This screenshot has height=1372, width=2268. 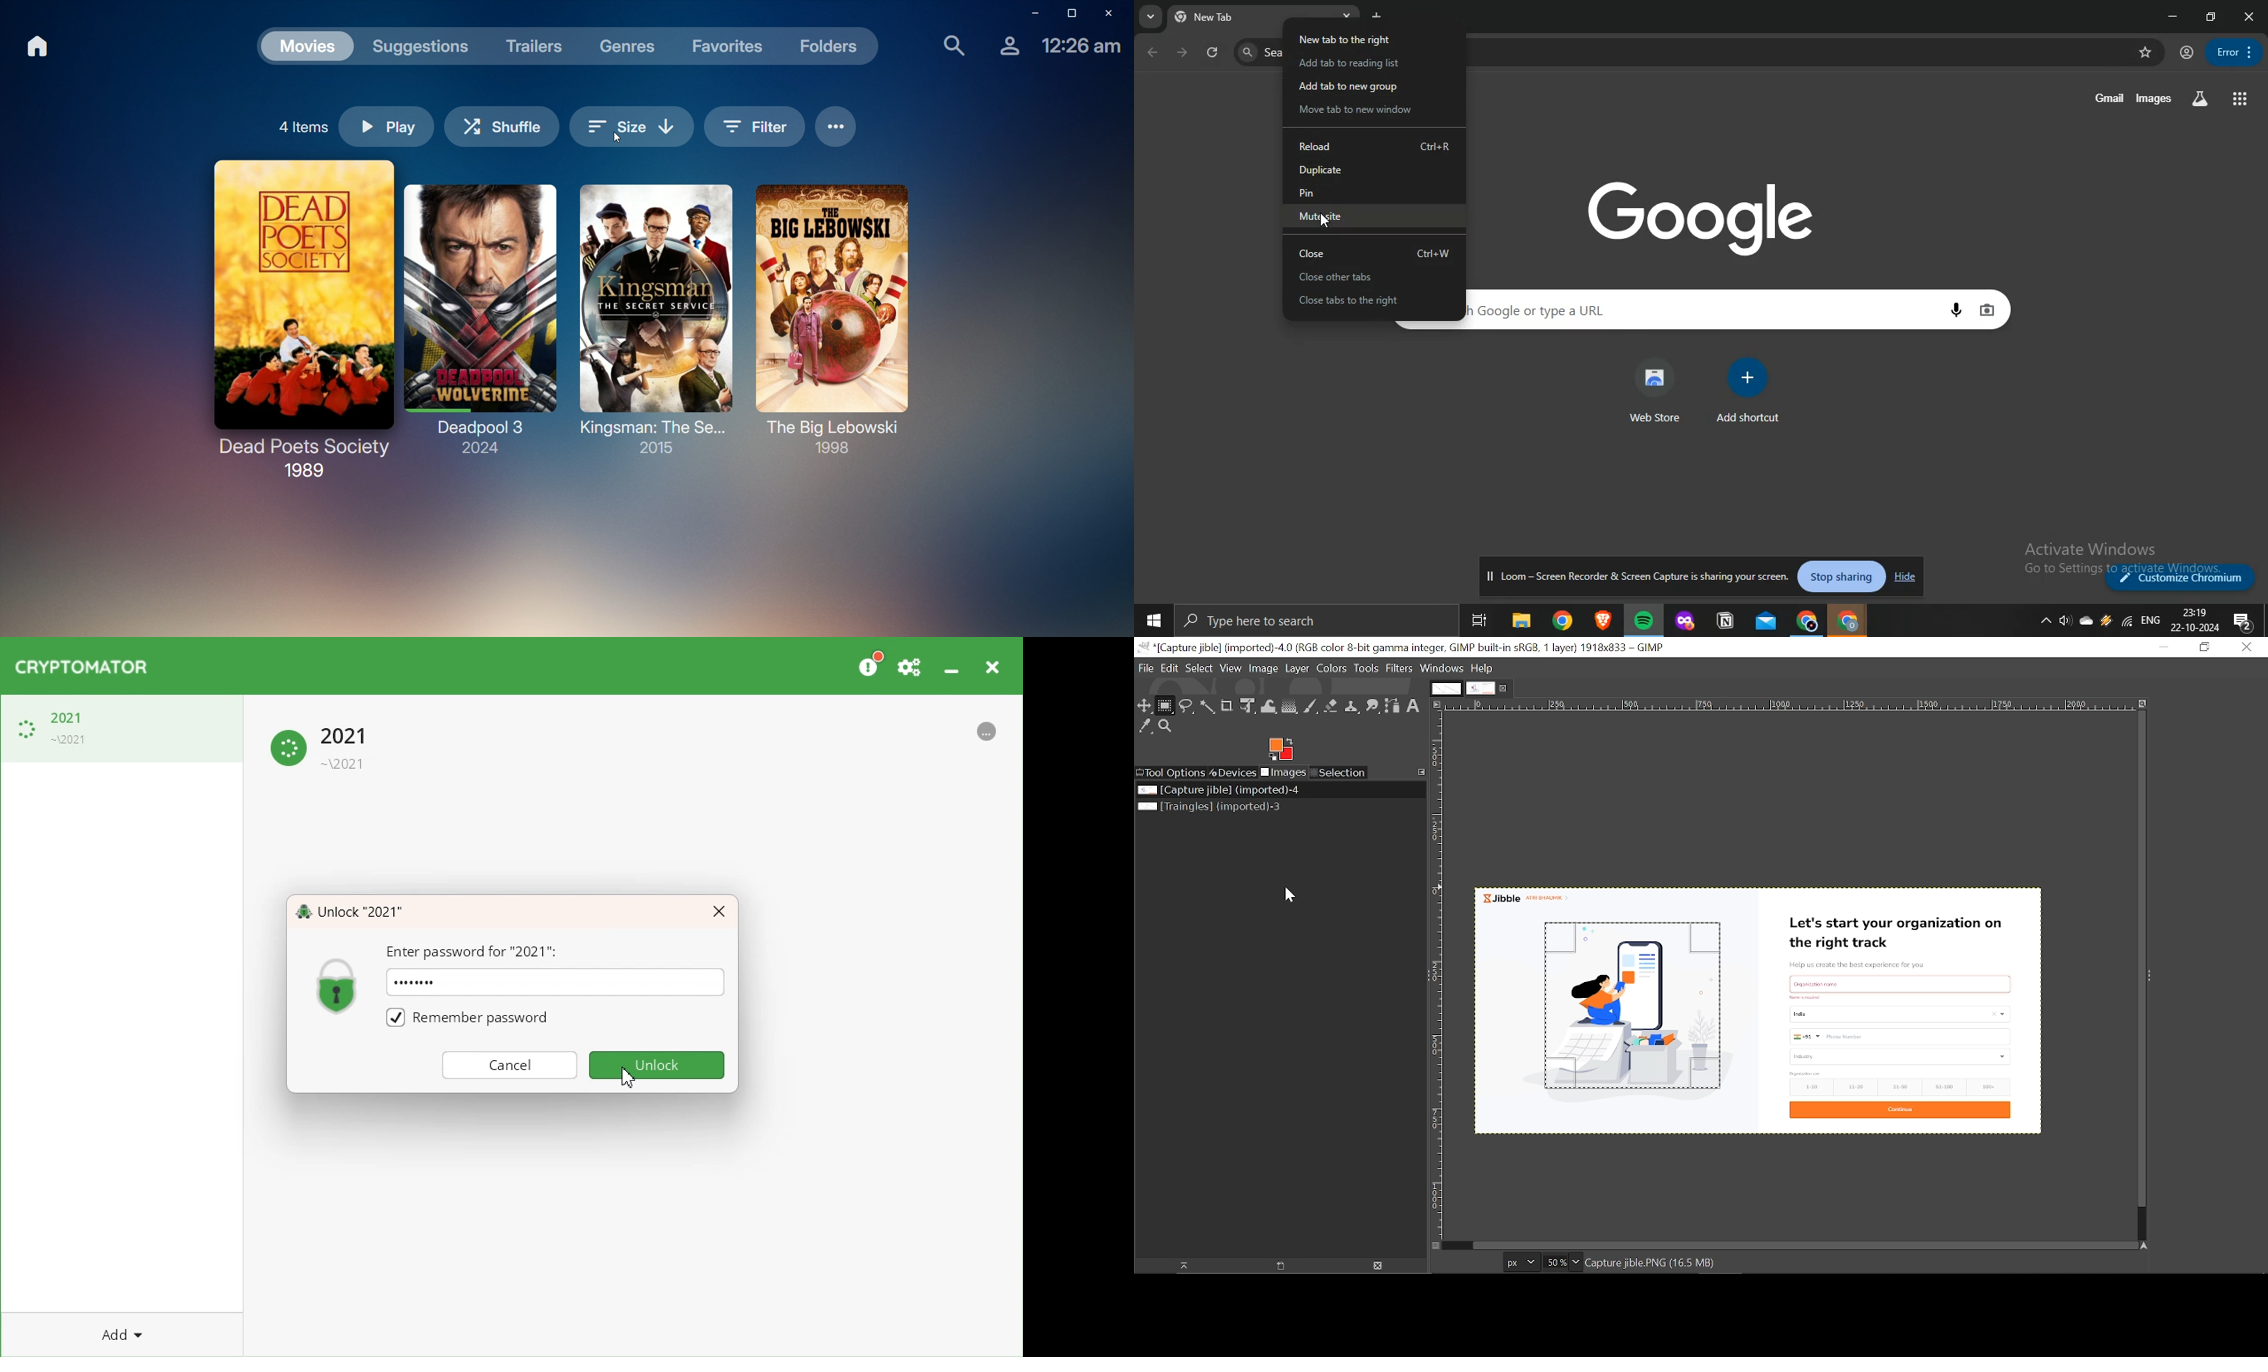 I want to click on Clone tool, so click(x=1350, y=706).